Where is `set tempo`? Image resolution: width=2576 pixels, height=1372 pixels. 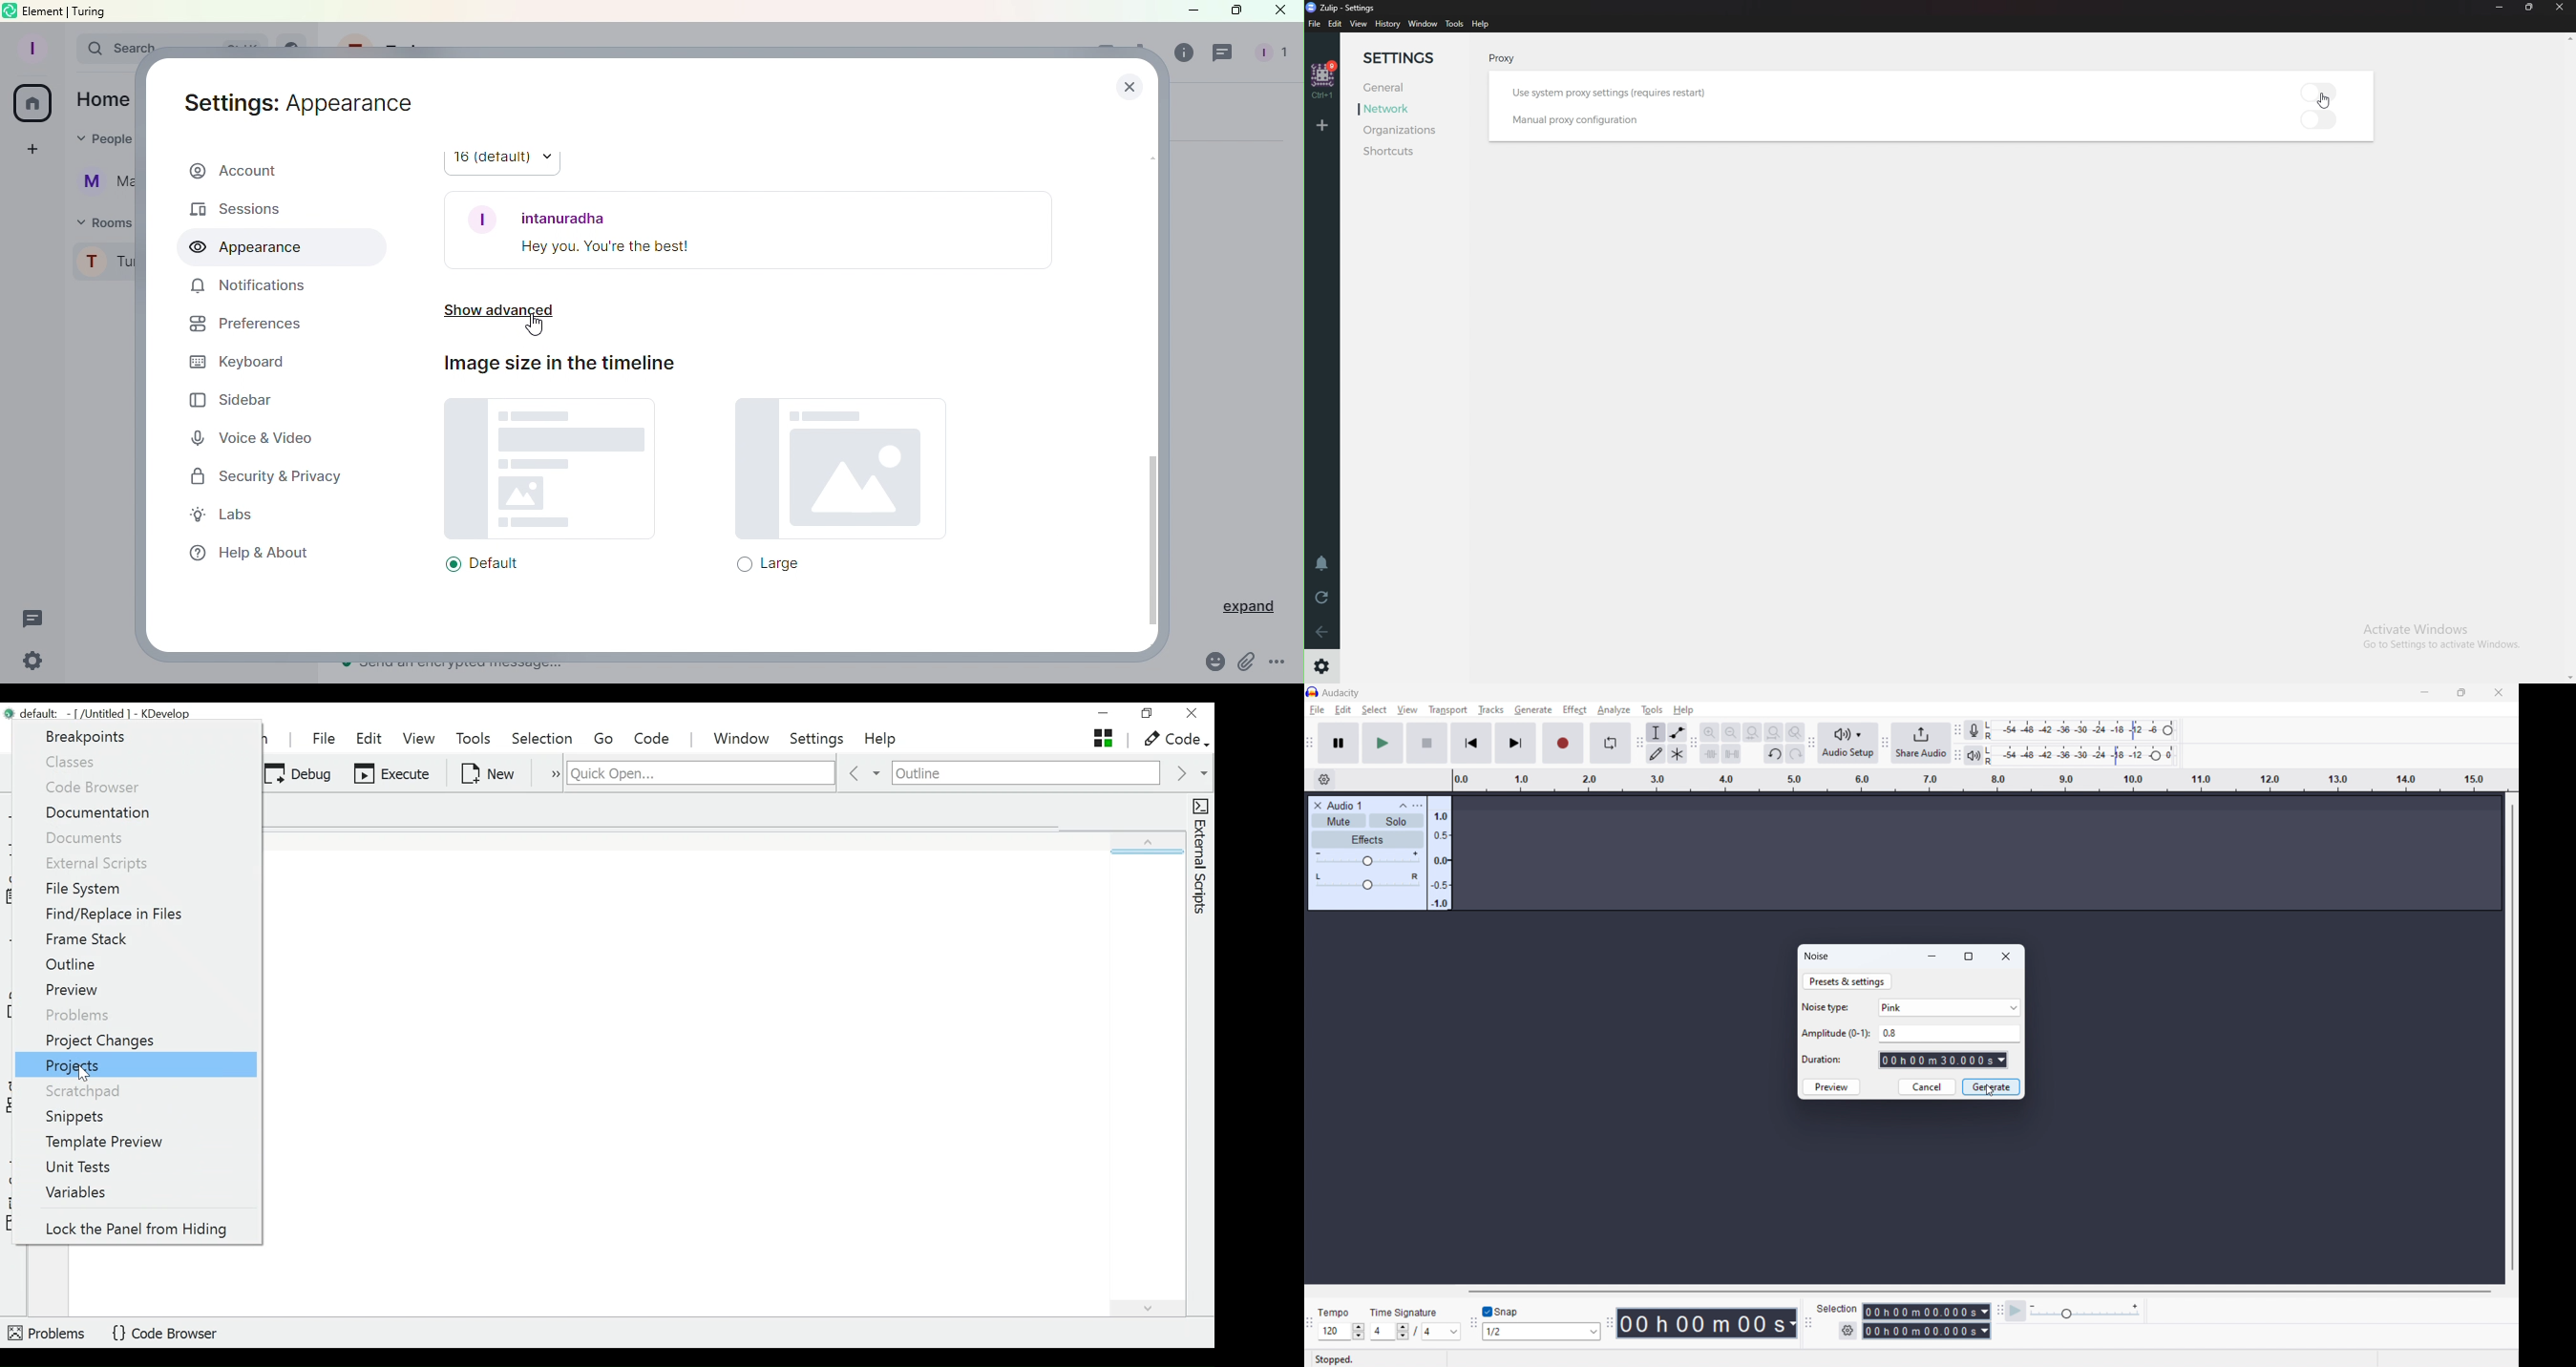 set tempo is located at coordinates (1341, 1332).